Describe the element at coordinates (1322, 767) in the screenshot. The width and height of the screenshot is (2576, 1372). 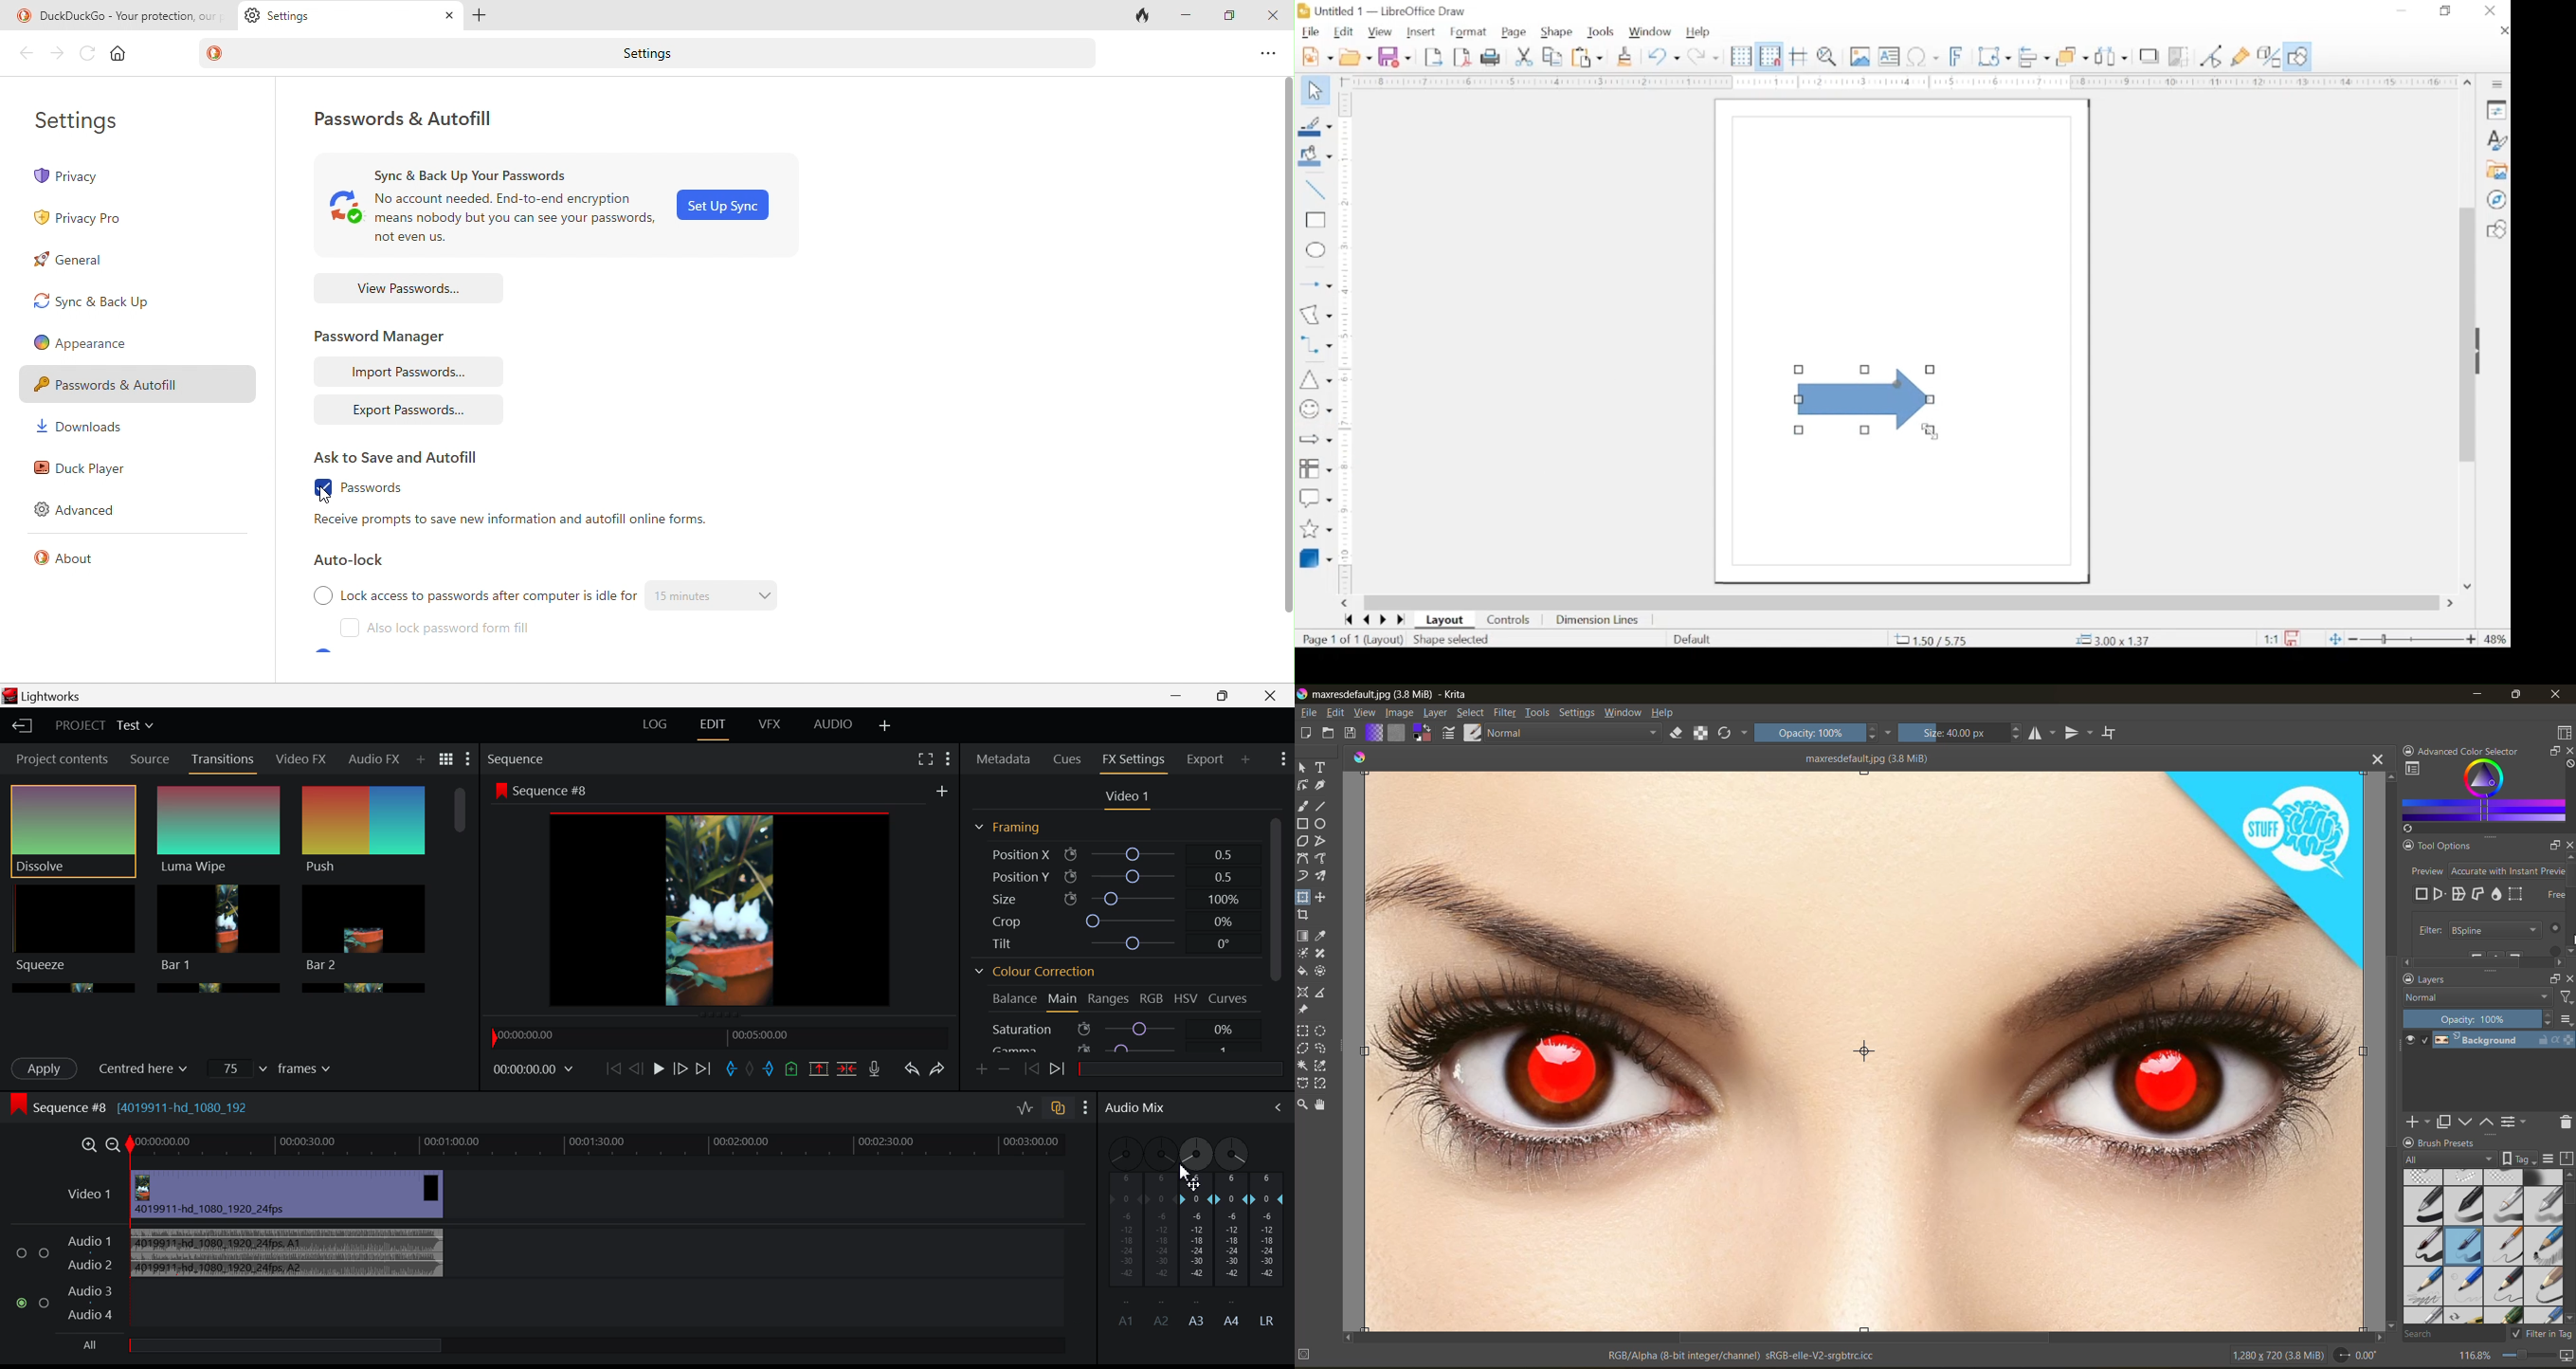
I see `tool` at that location.